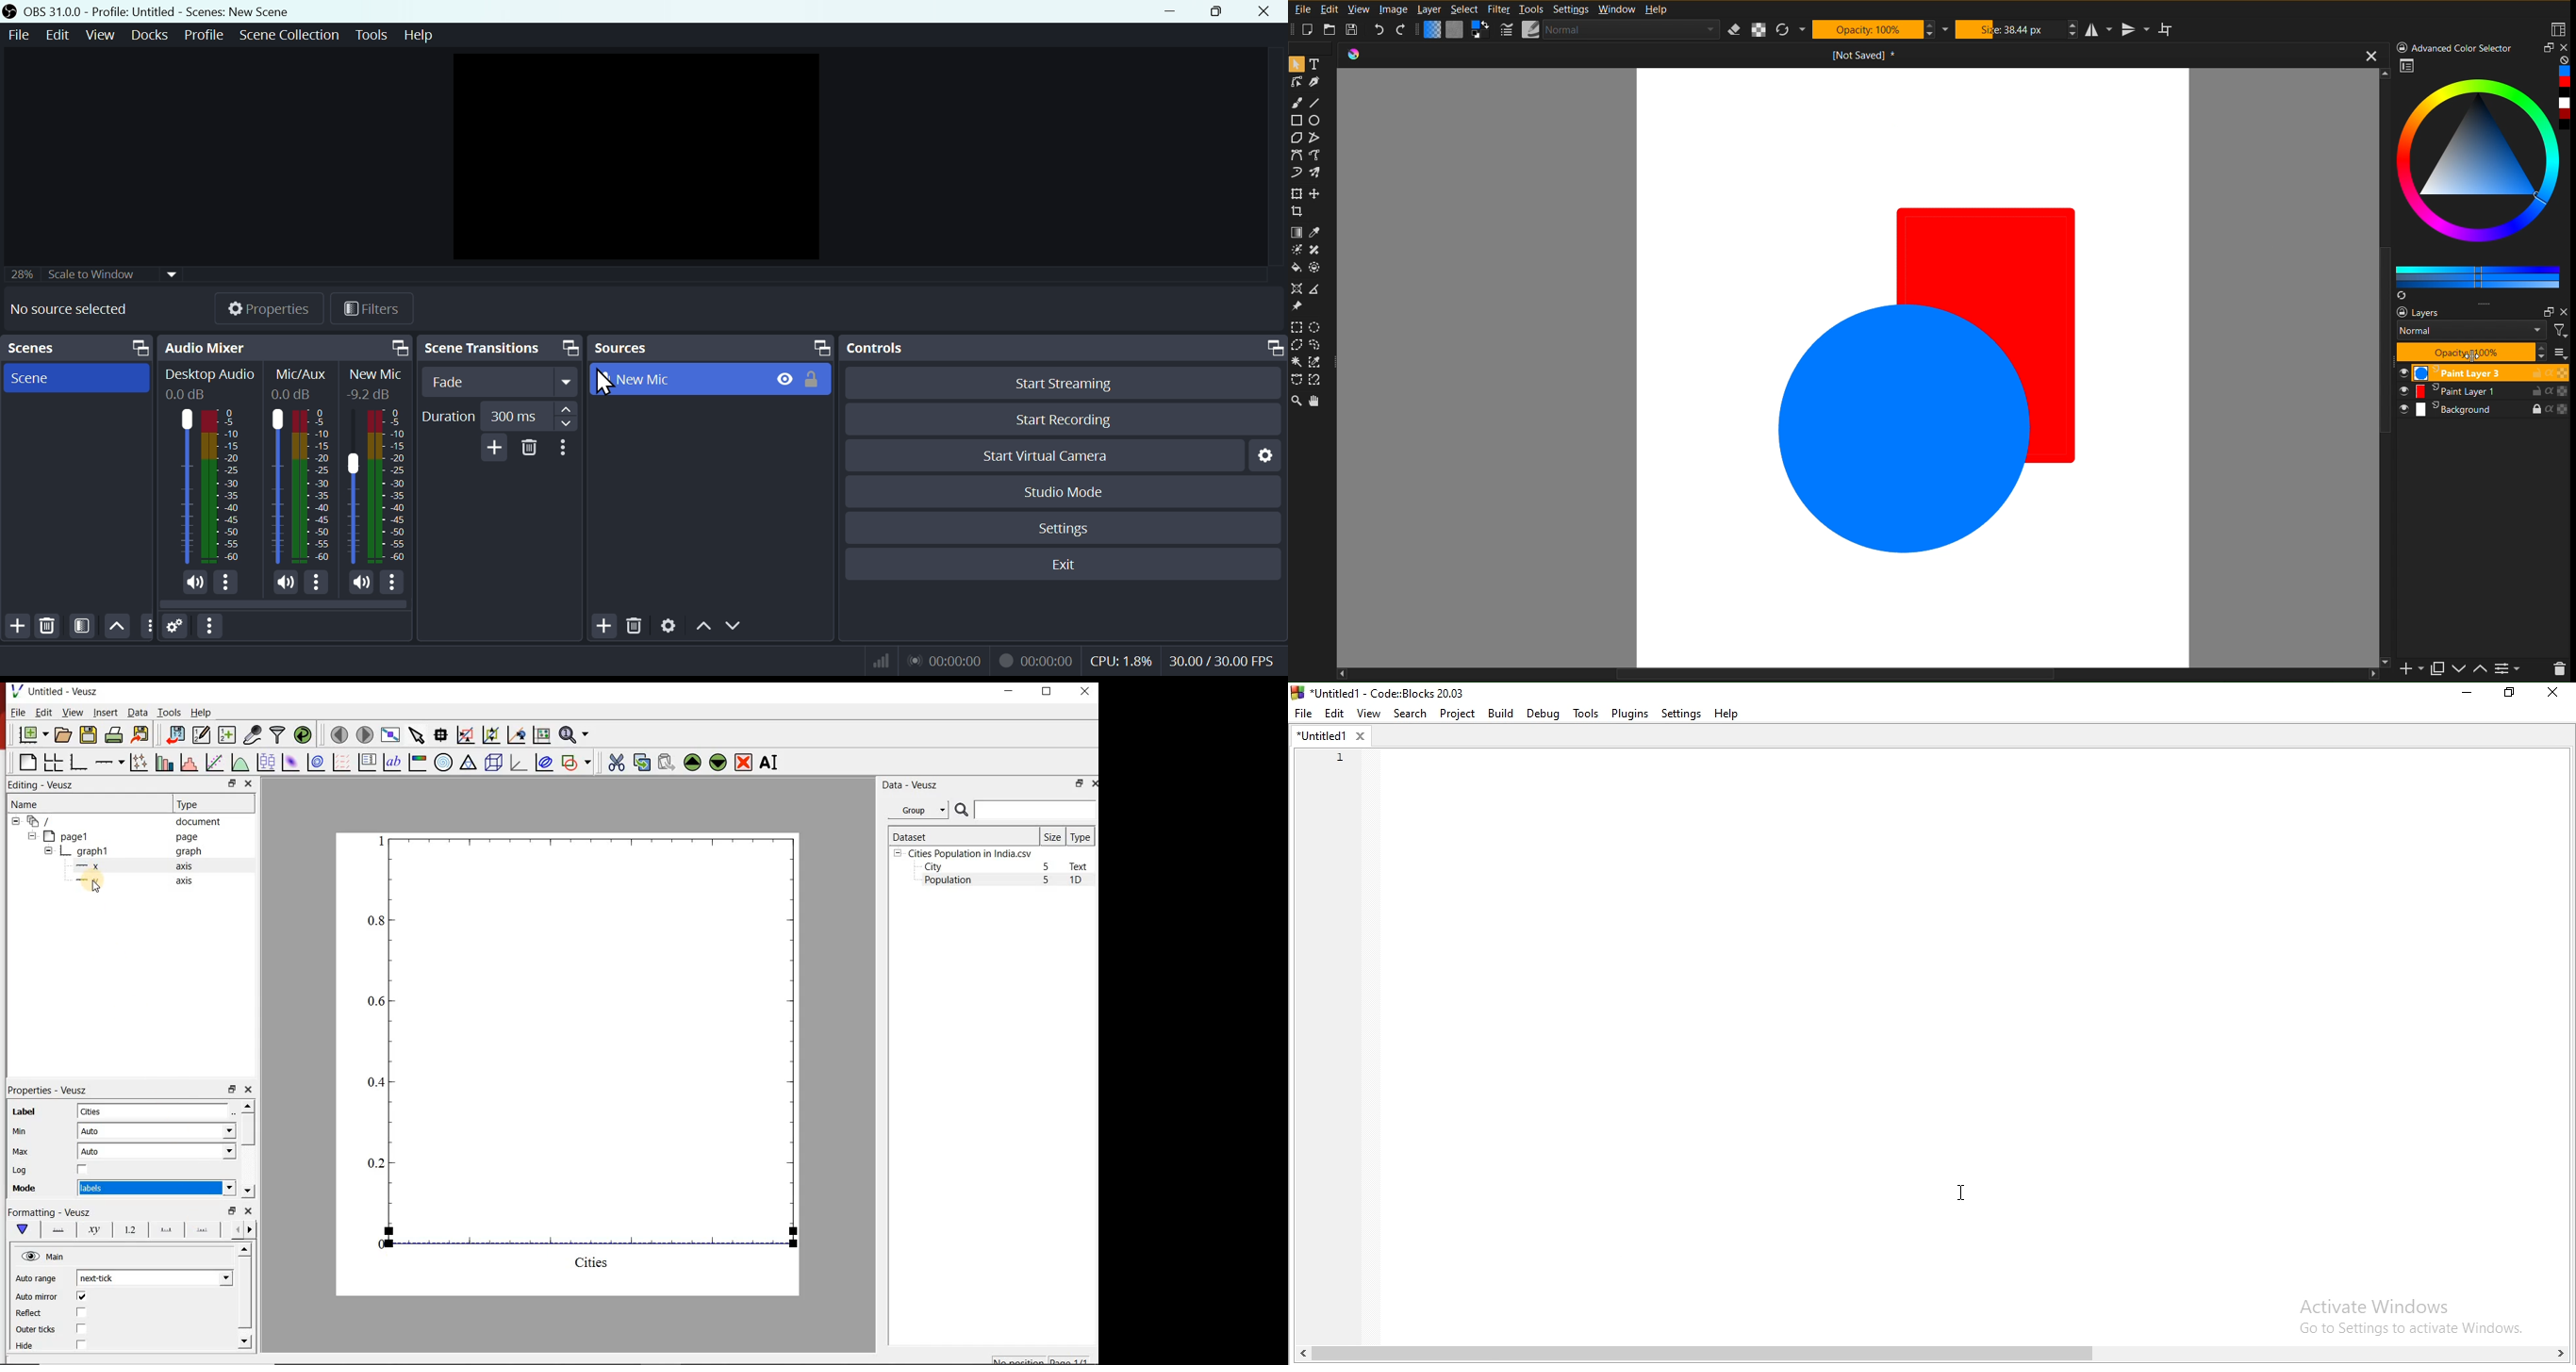  What do you see at coordinates (292, 36) in the screenshot?
I see `Scene collection` at bounding box center [292, 36].